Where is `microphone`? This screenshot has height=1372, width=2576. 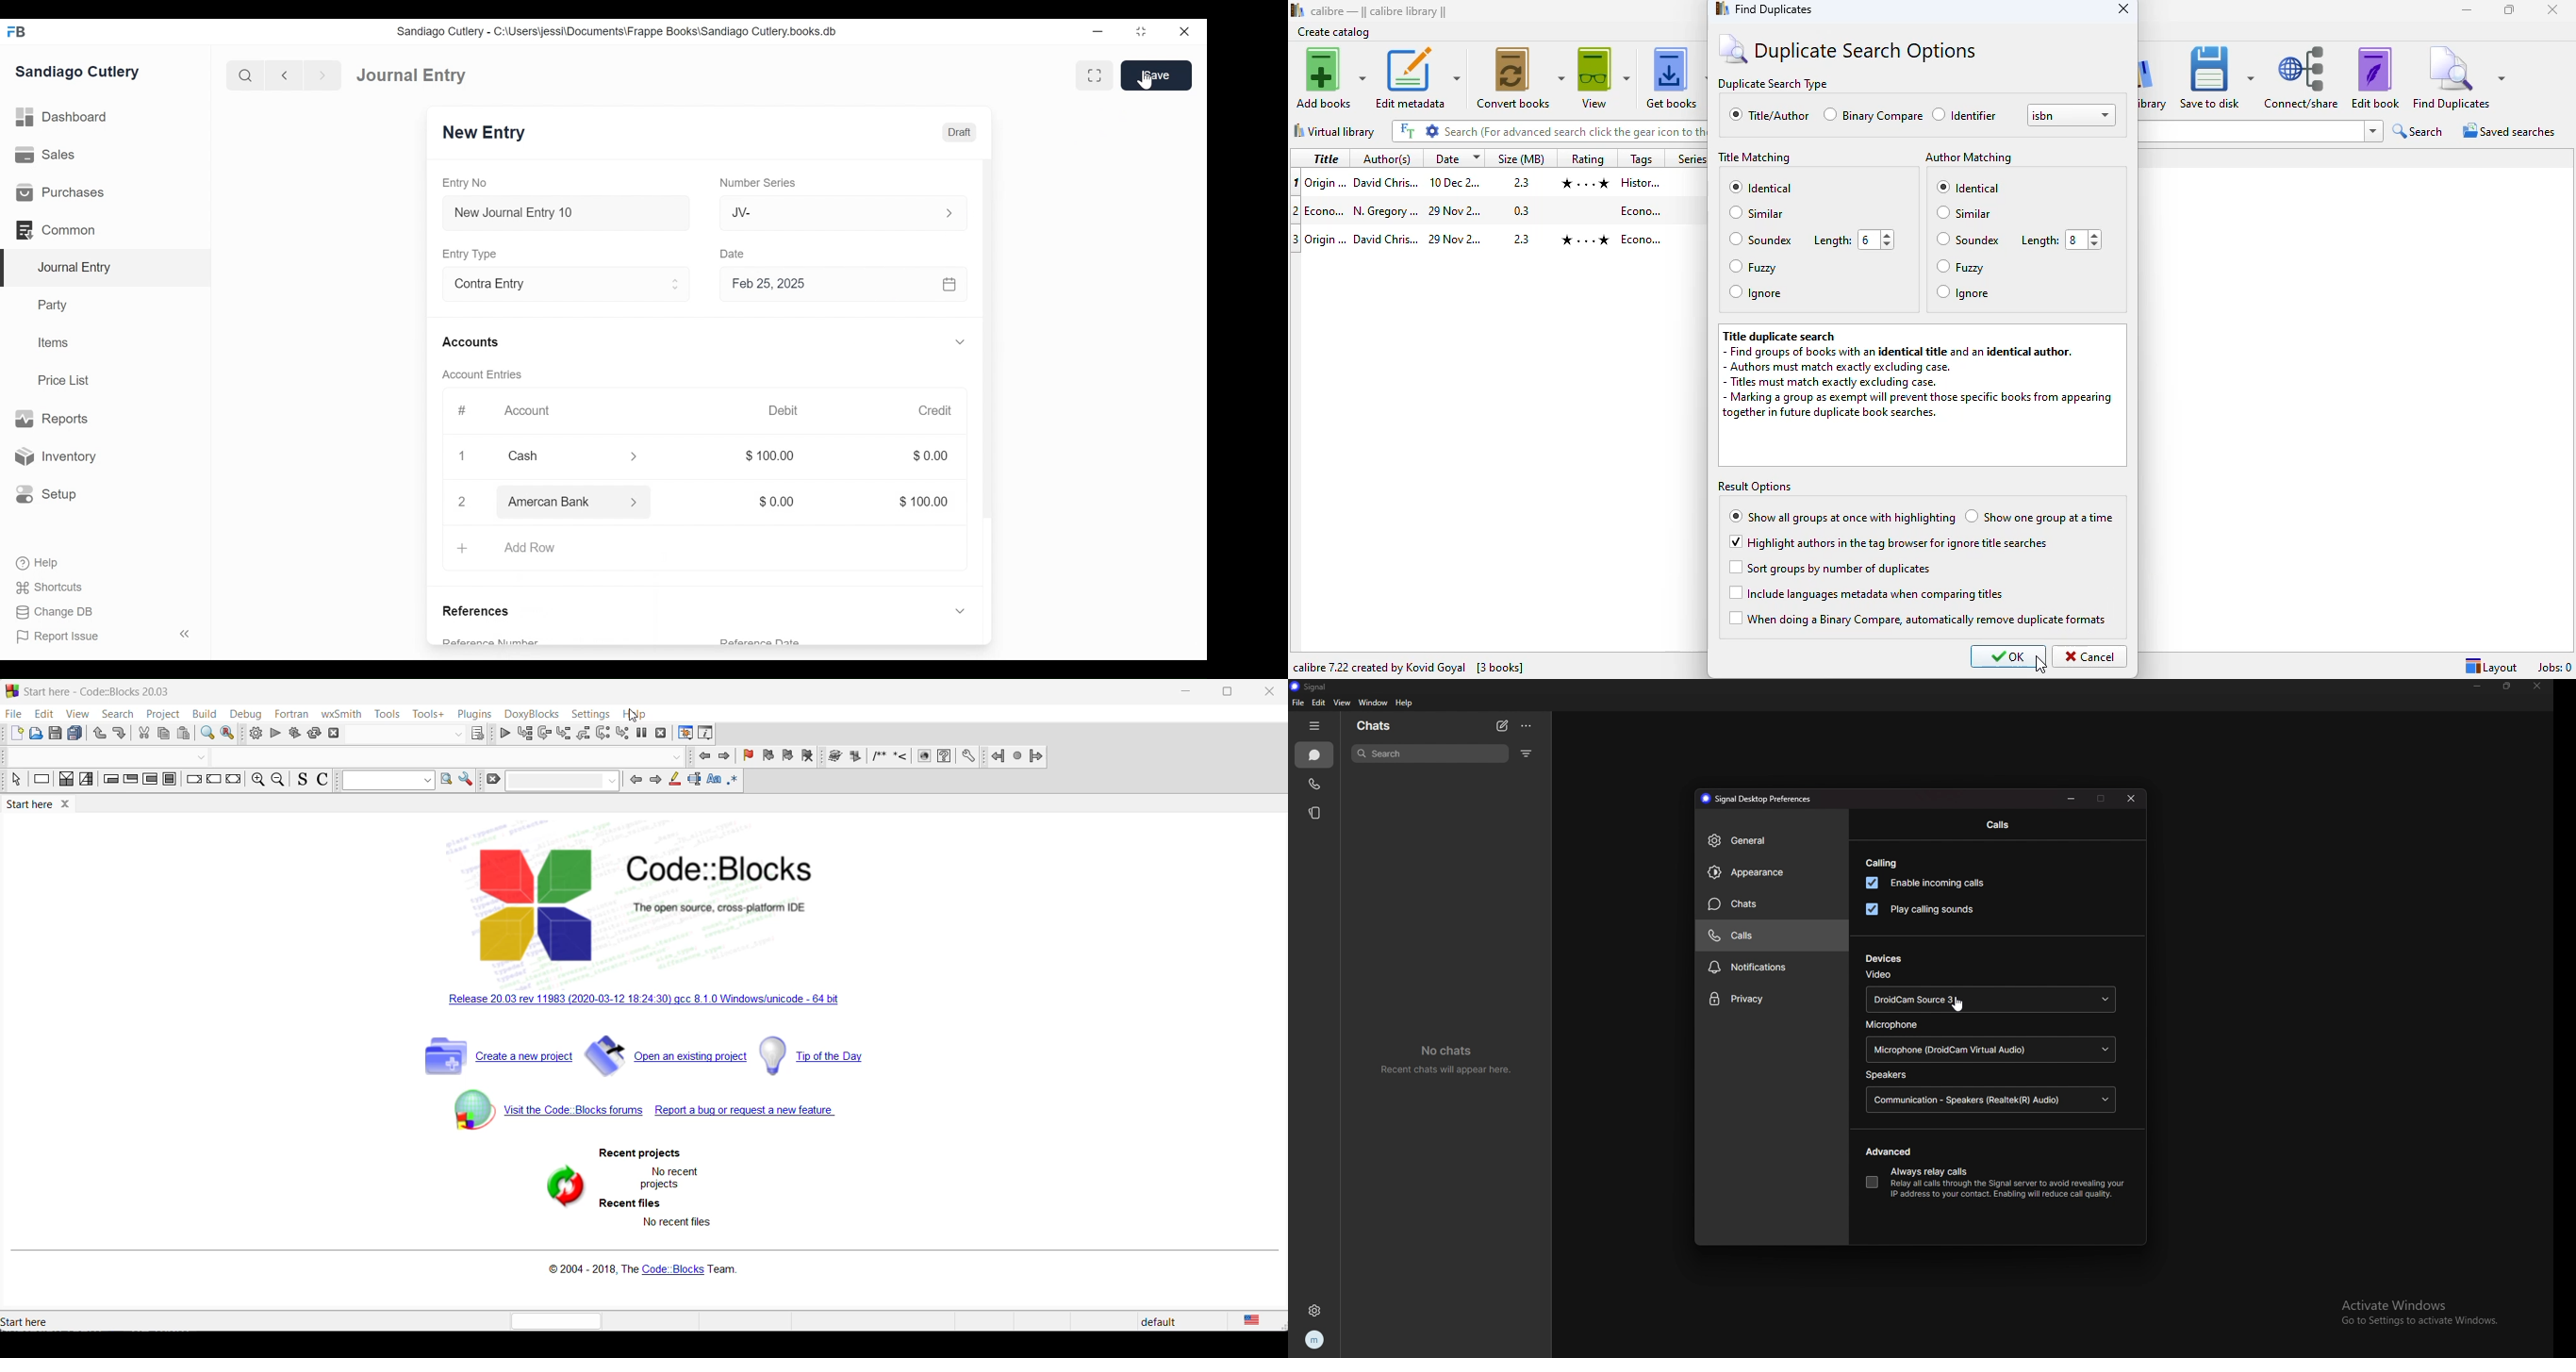
microphone is located at coordinates (1896, 1025).